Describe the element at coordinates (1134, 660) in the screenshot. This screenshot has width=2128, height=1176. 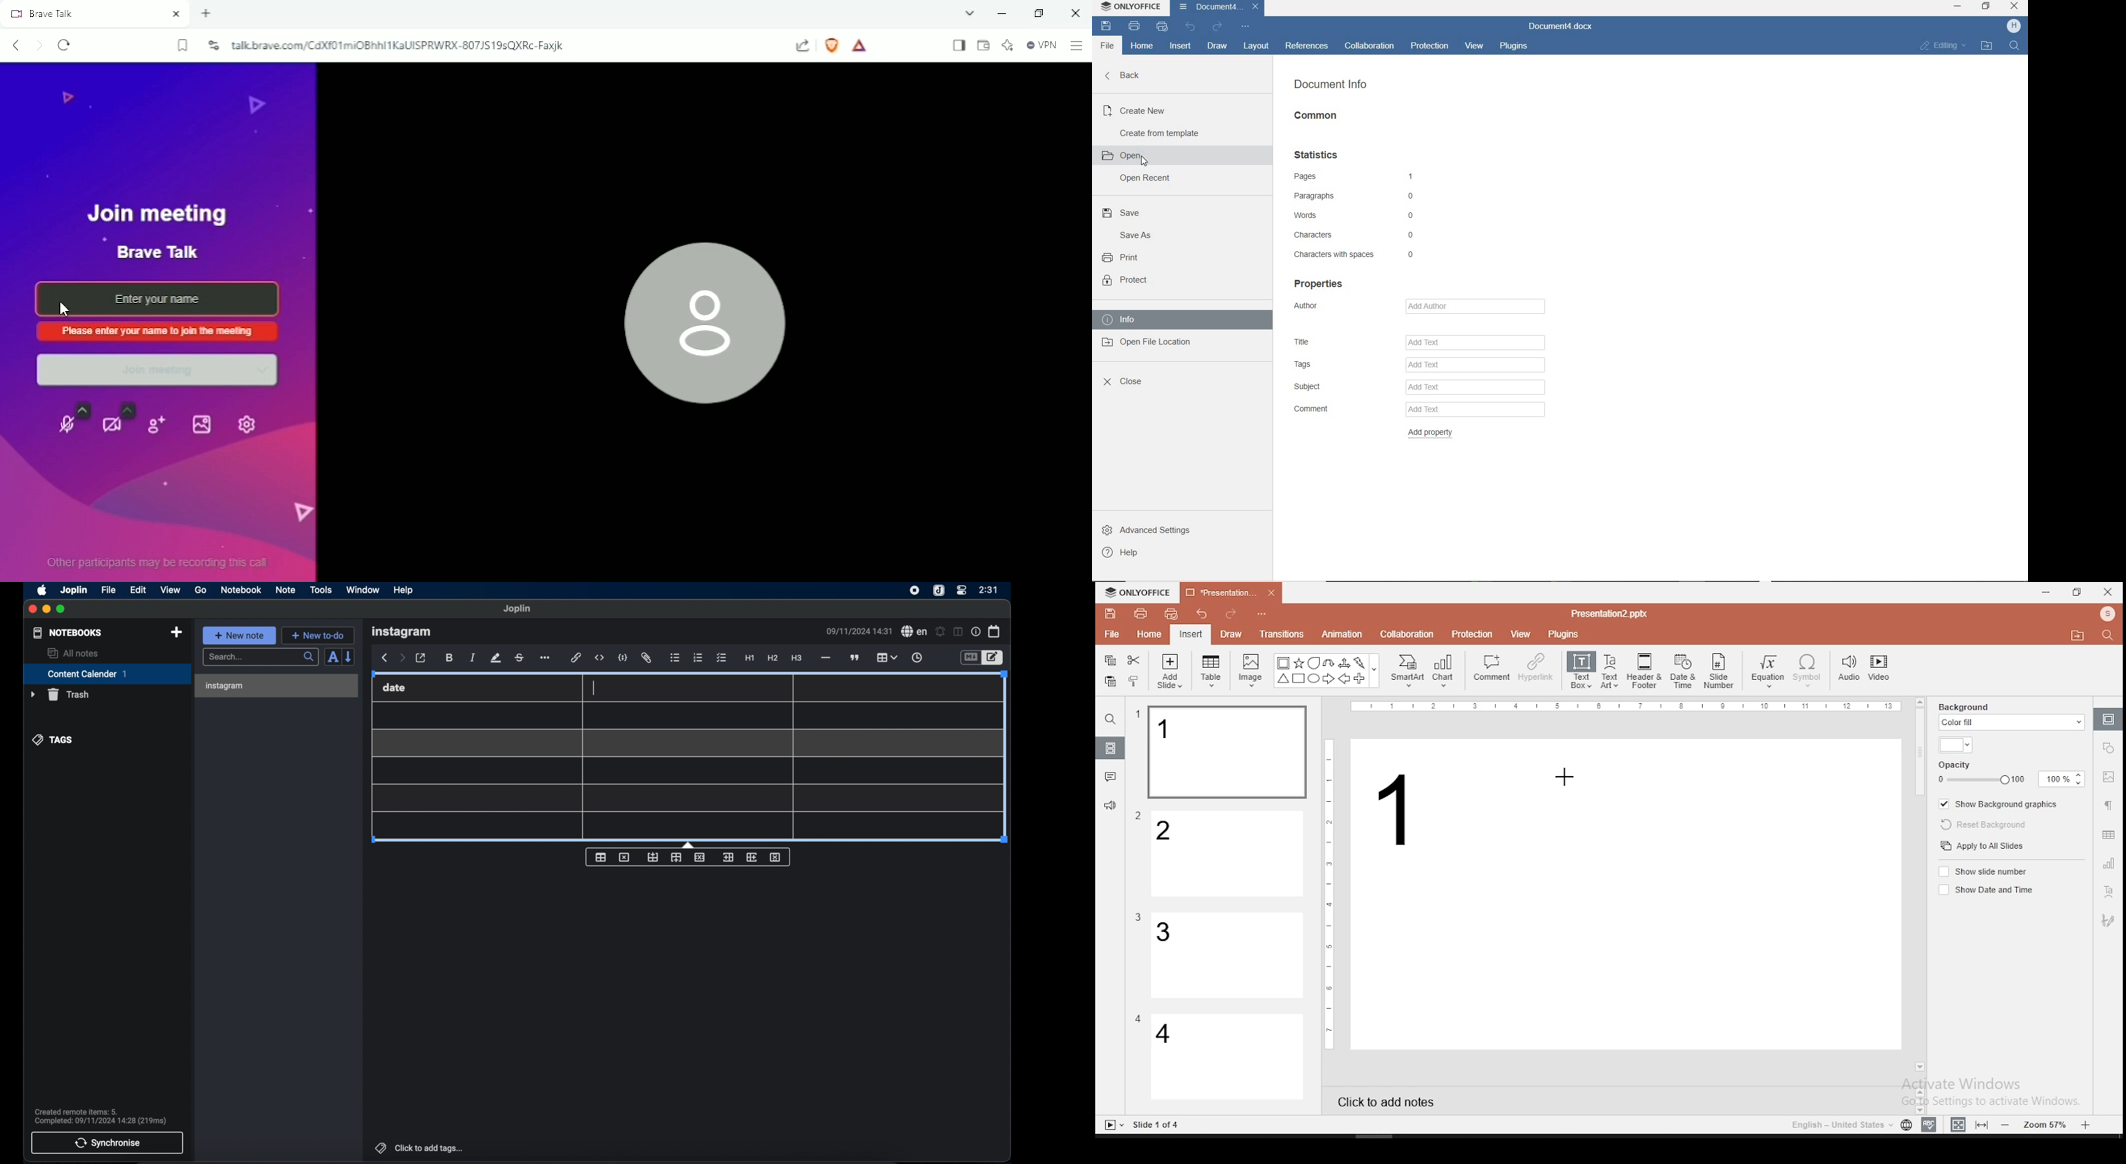
I see `cut` at that location.